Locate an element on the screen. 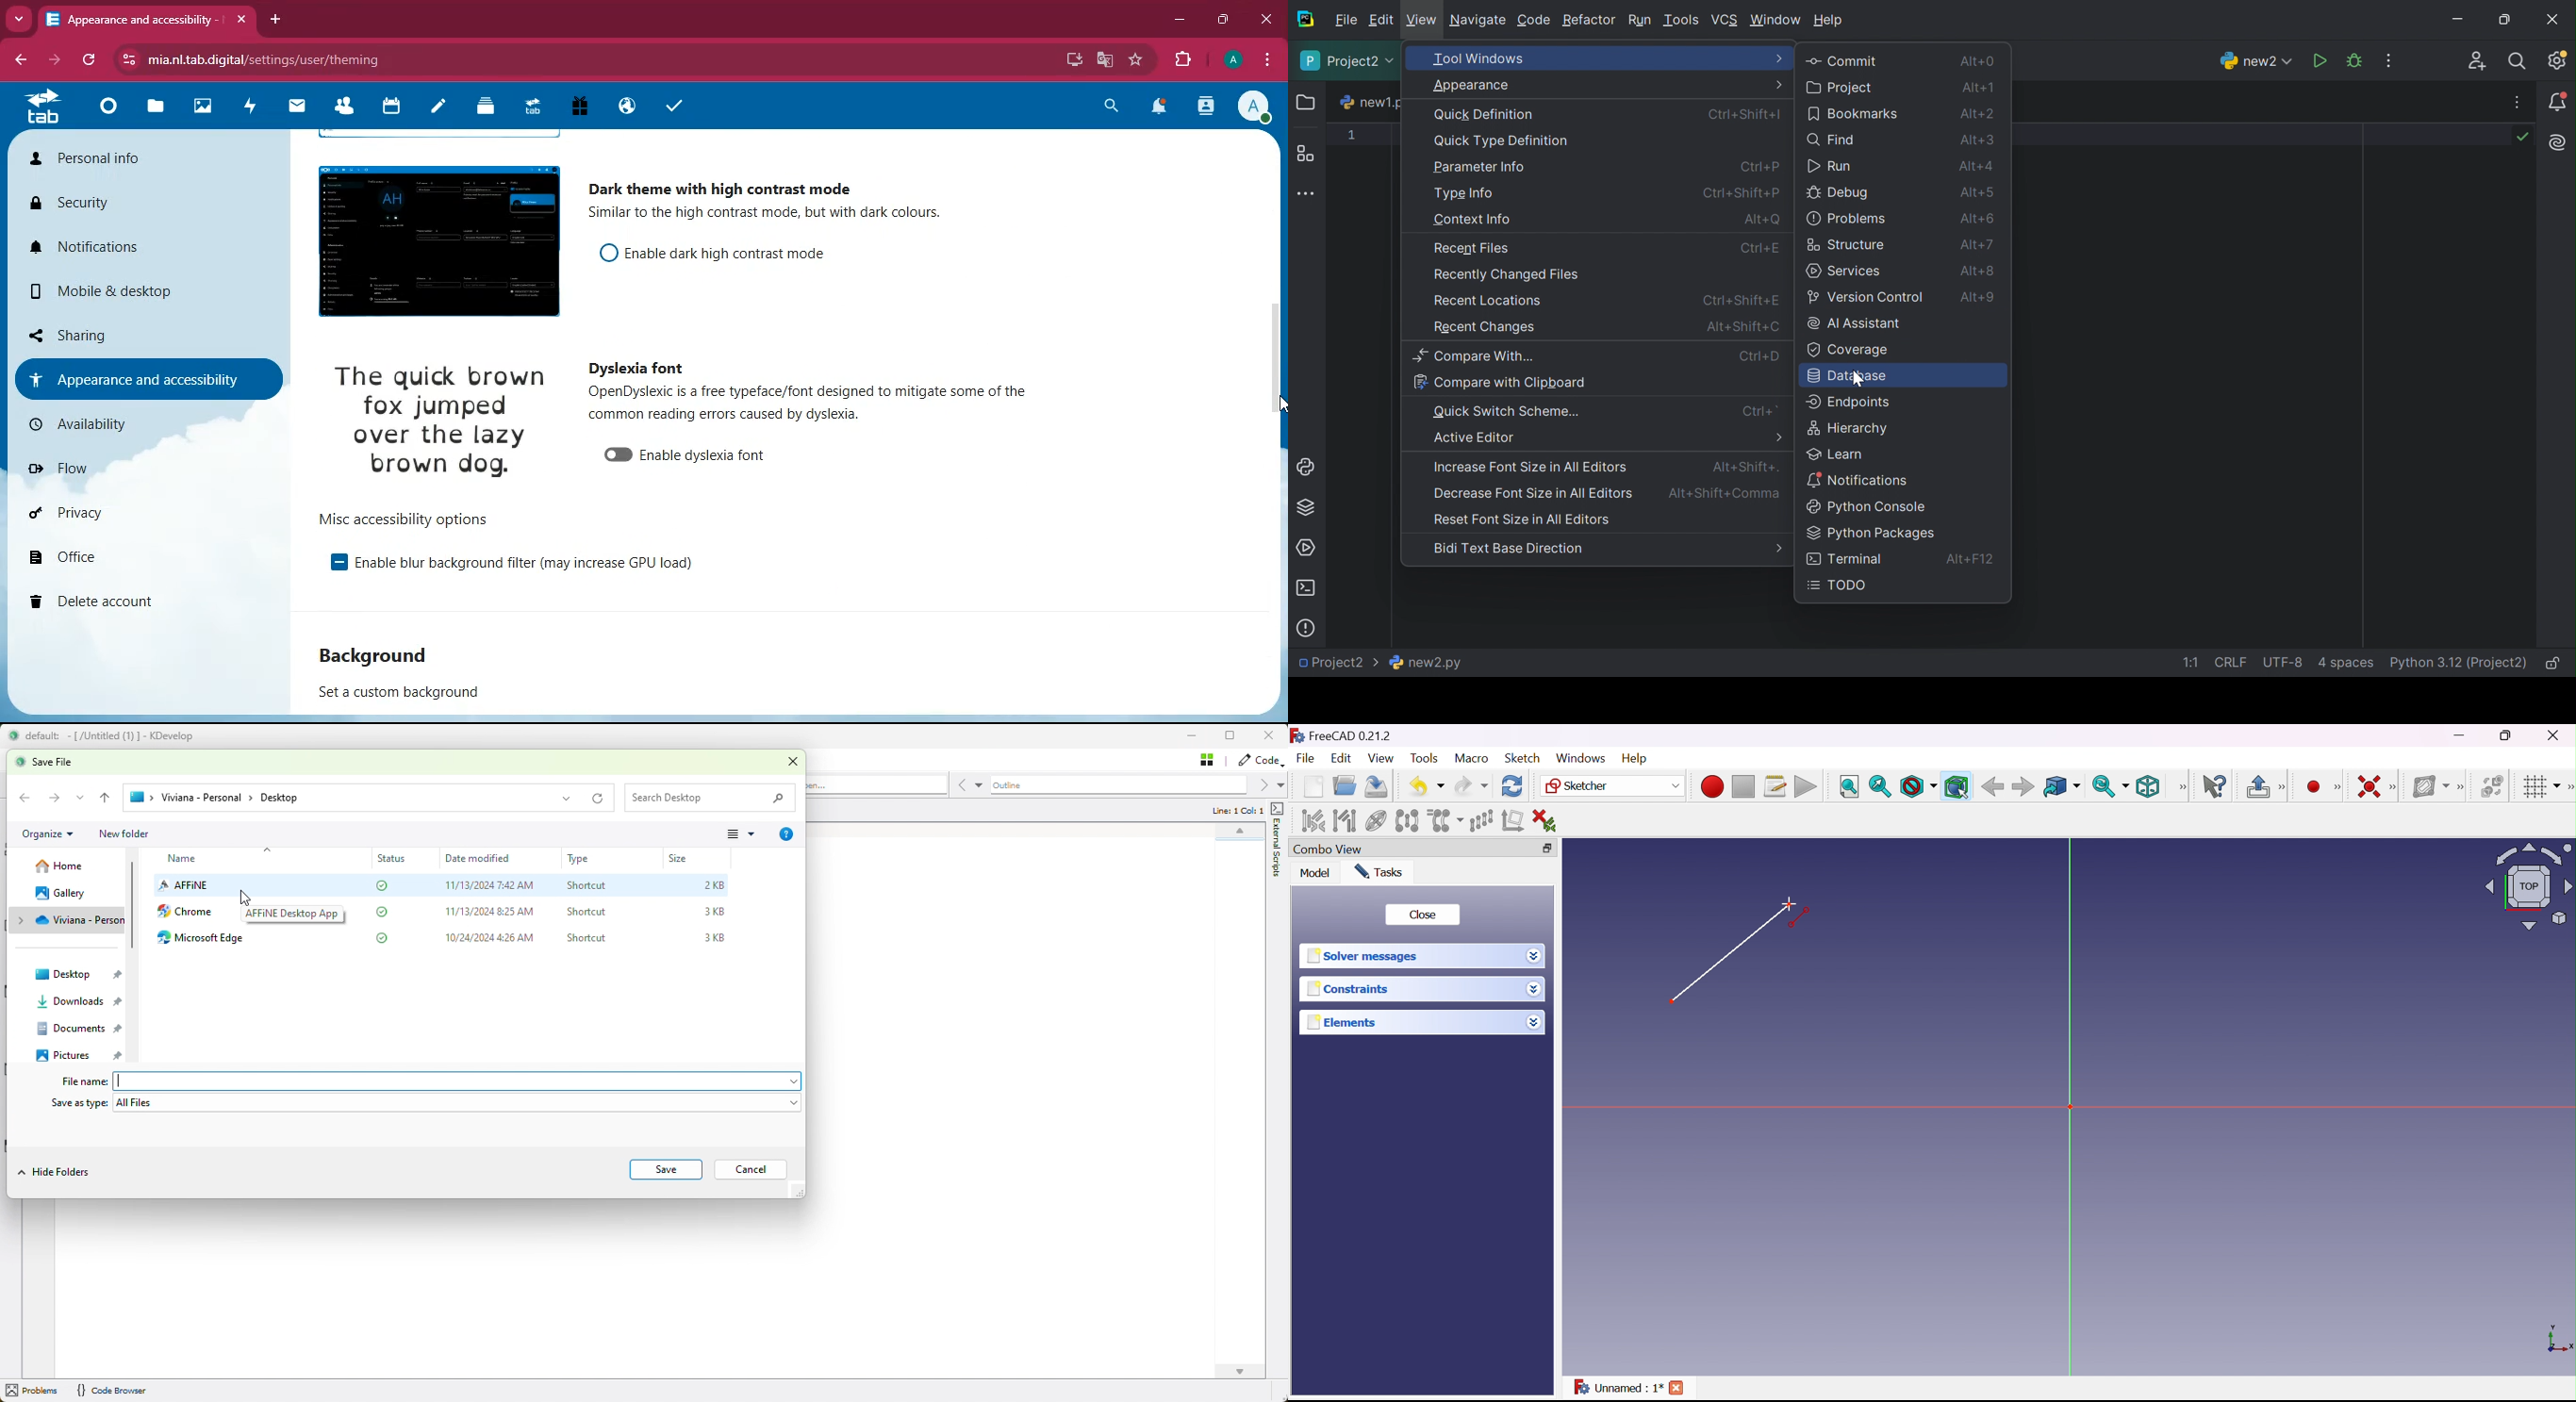  downloads is located at coordinates (82, 999).